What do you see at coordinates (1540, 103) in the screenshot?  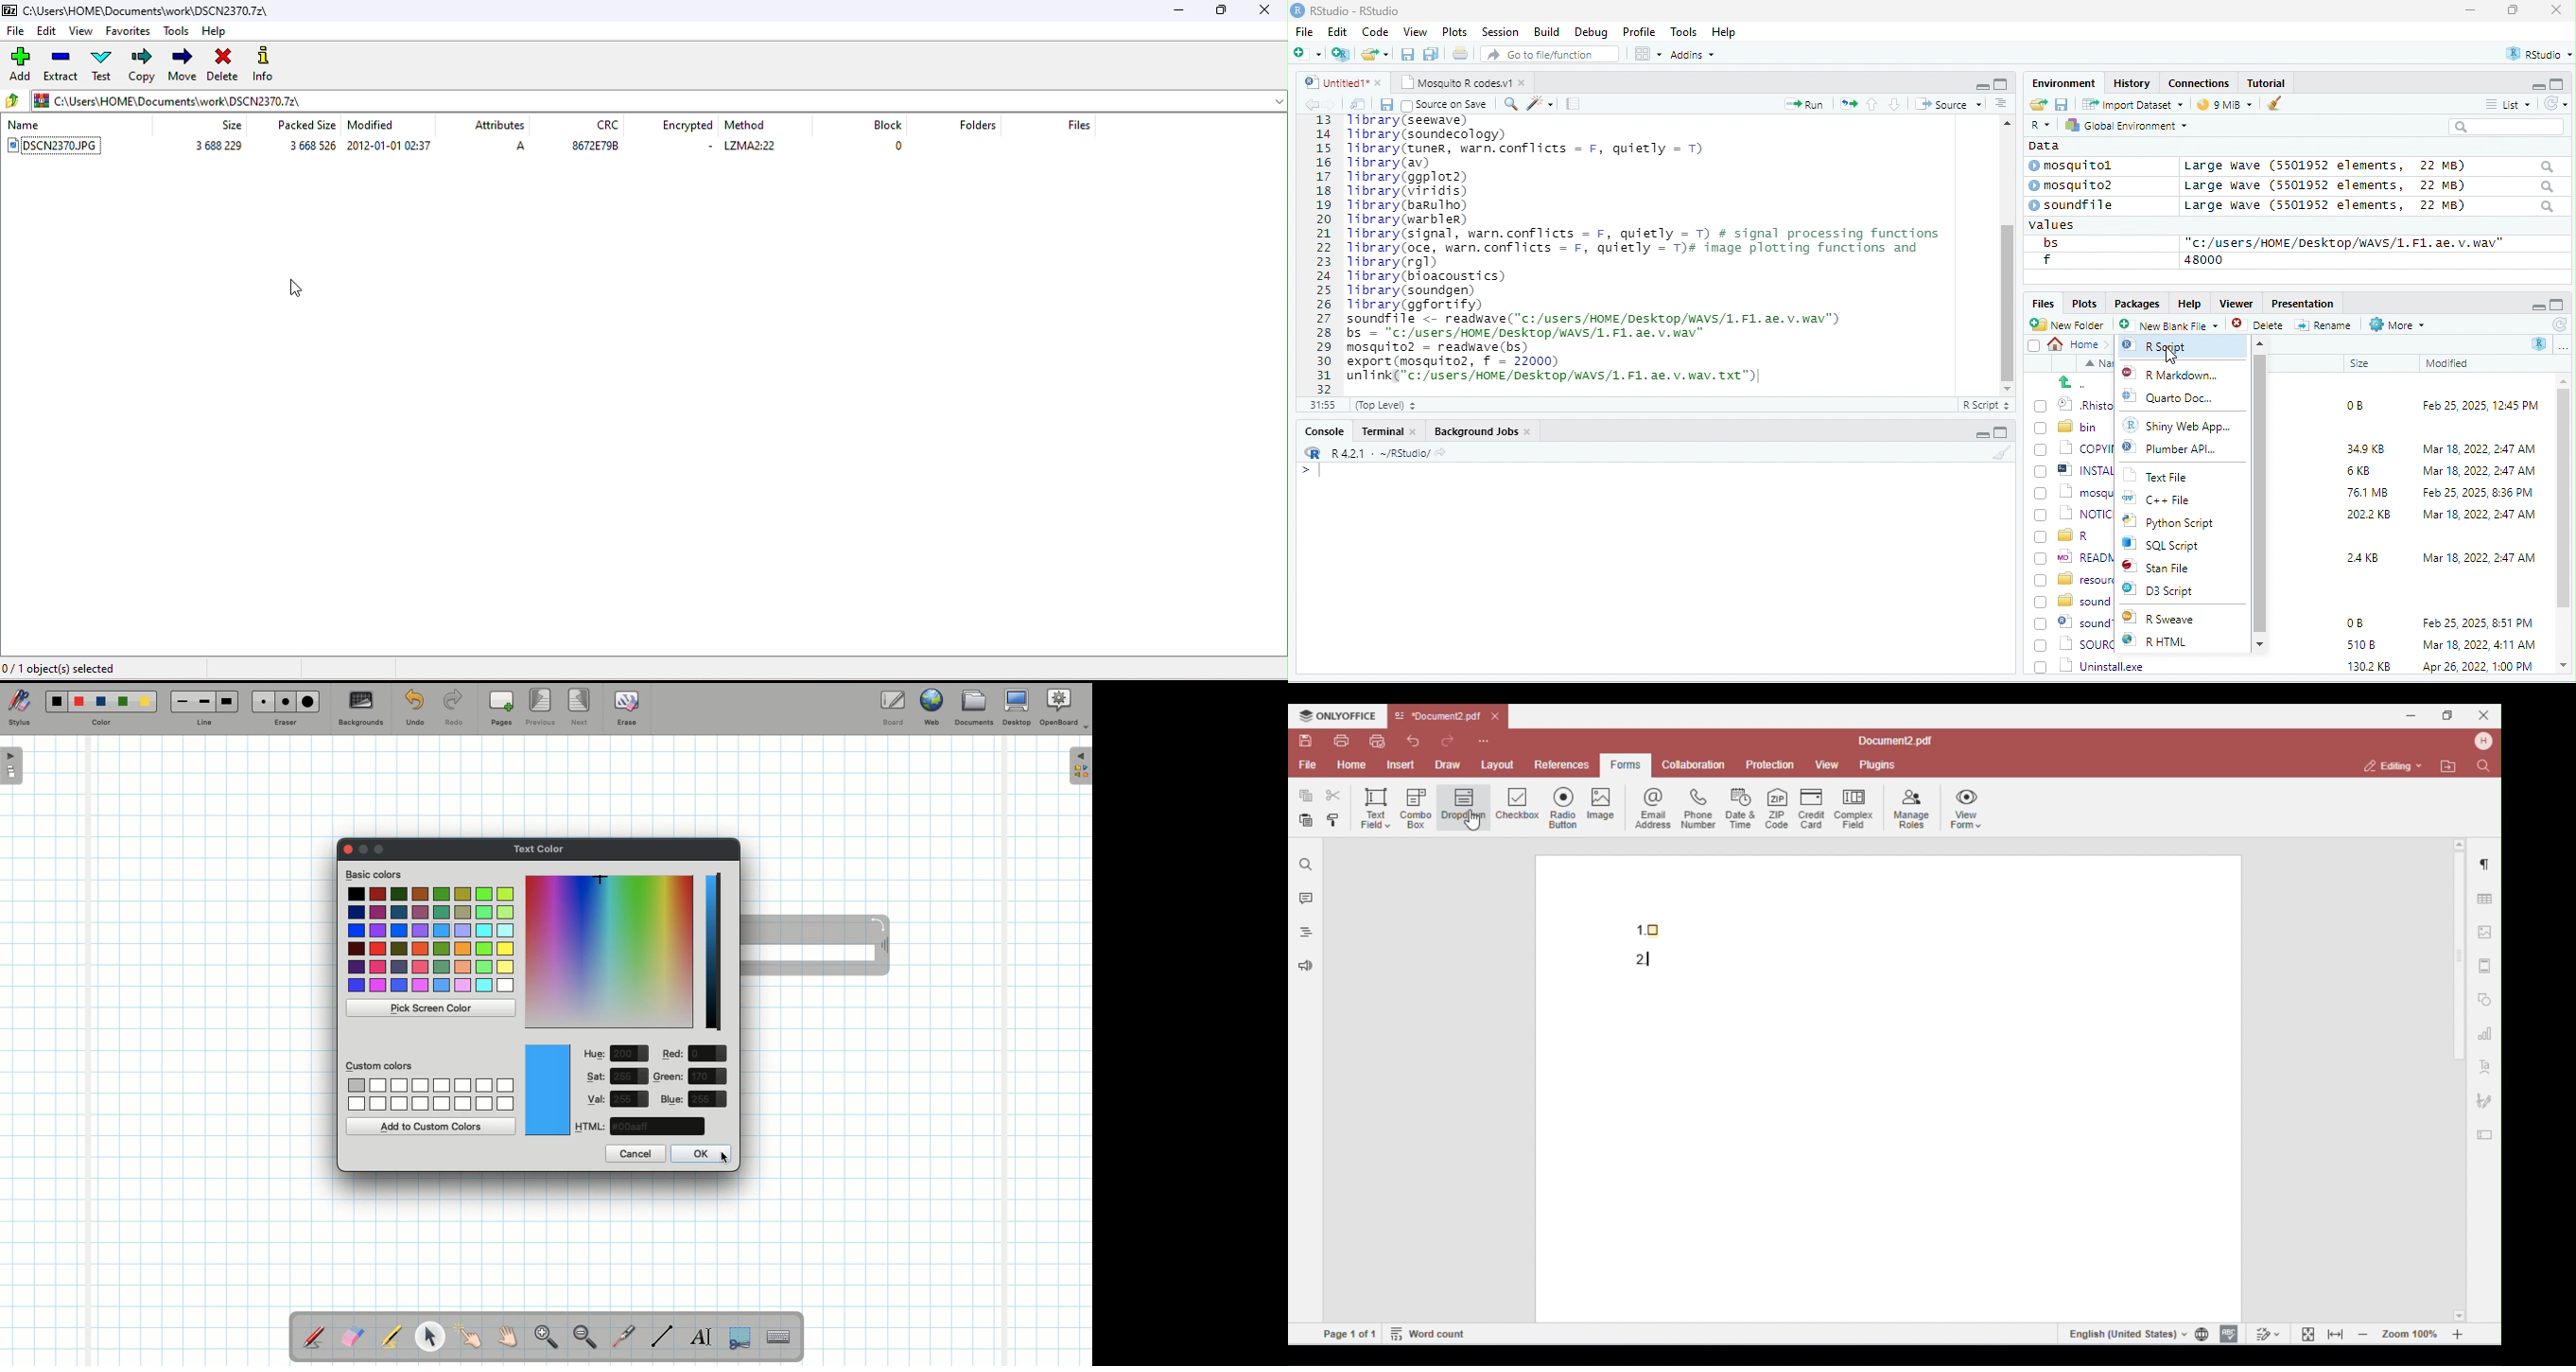 I see `sharpen` at bounding box center [1540, 103].